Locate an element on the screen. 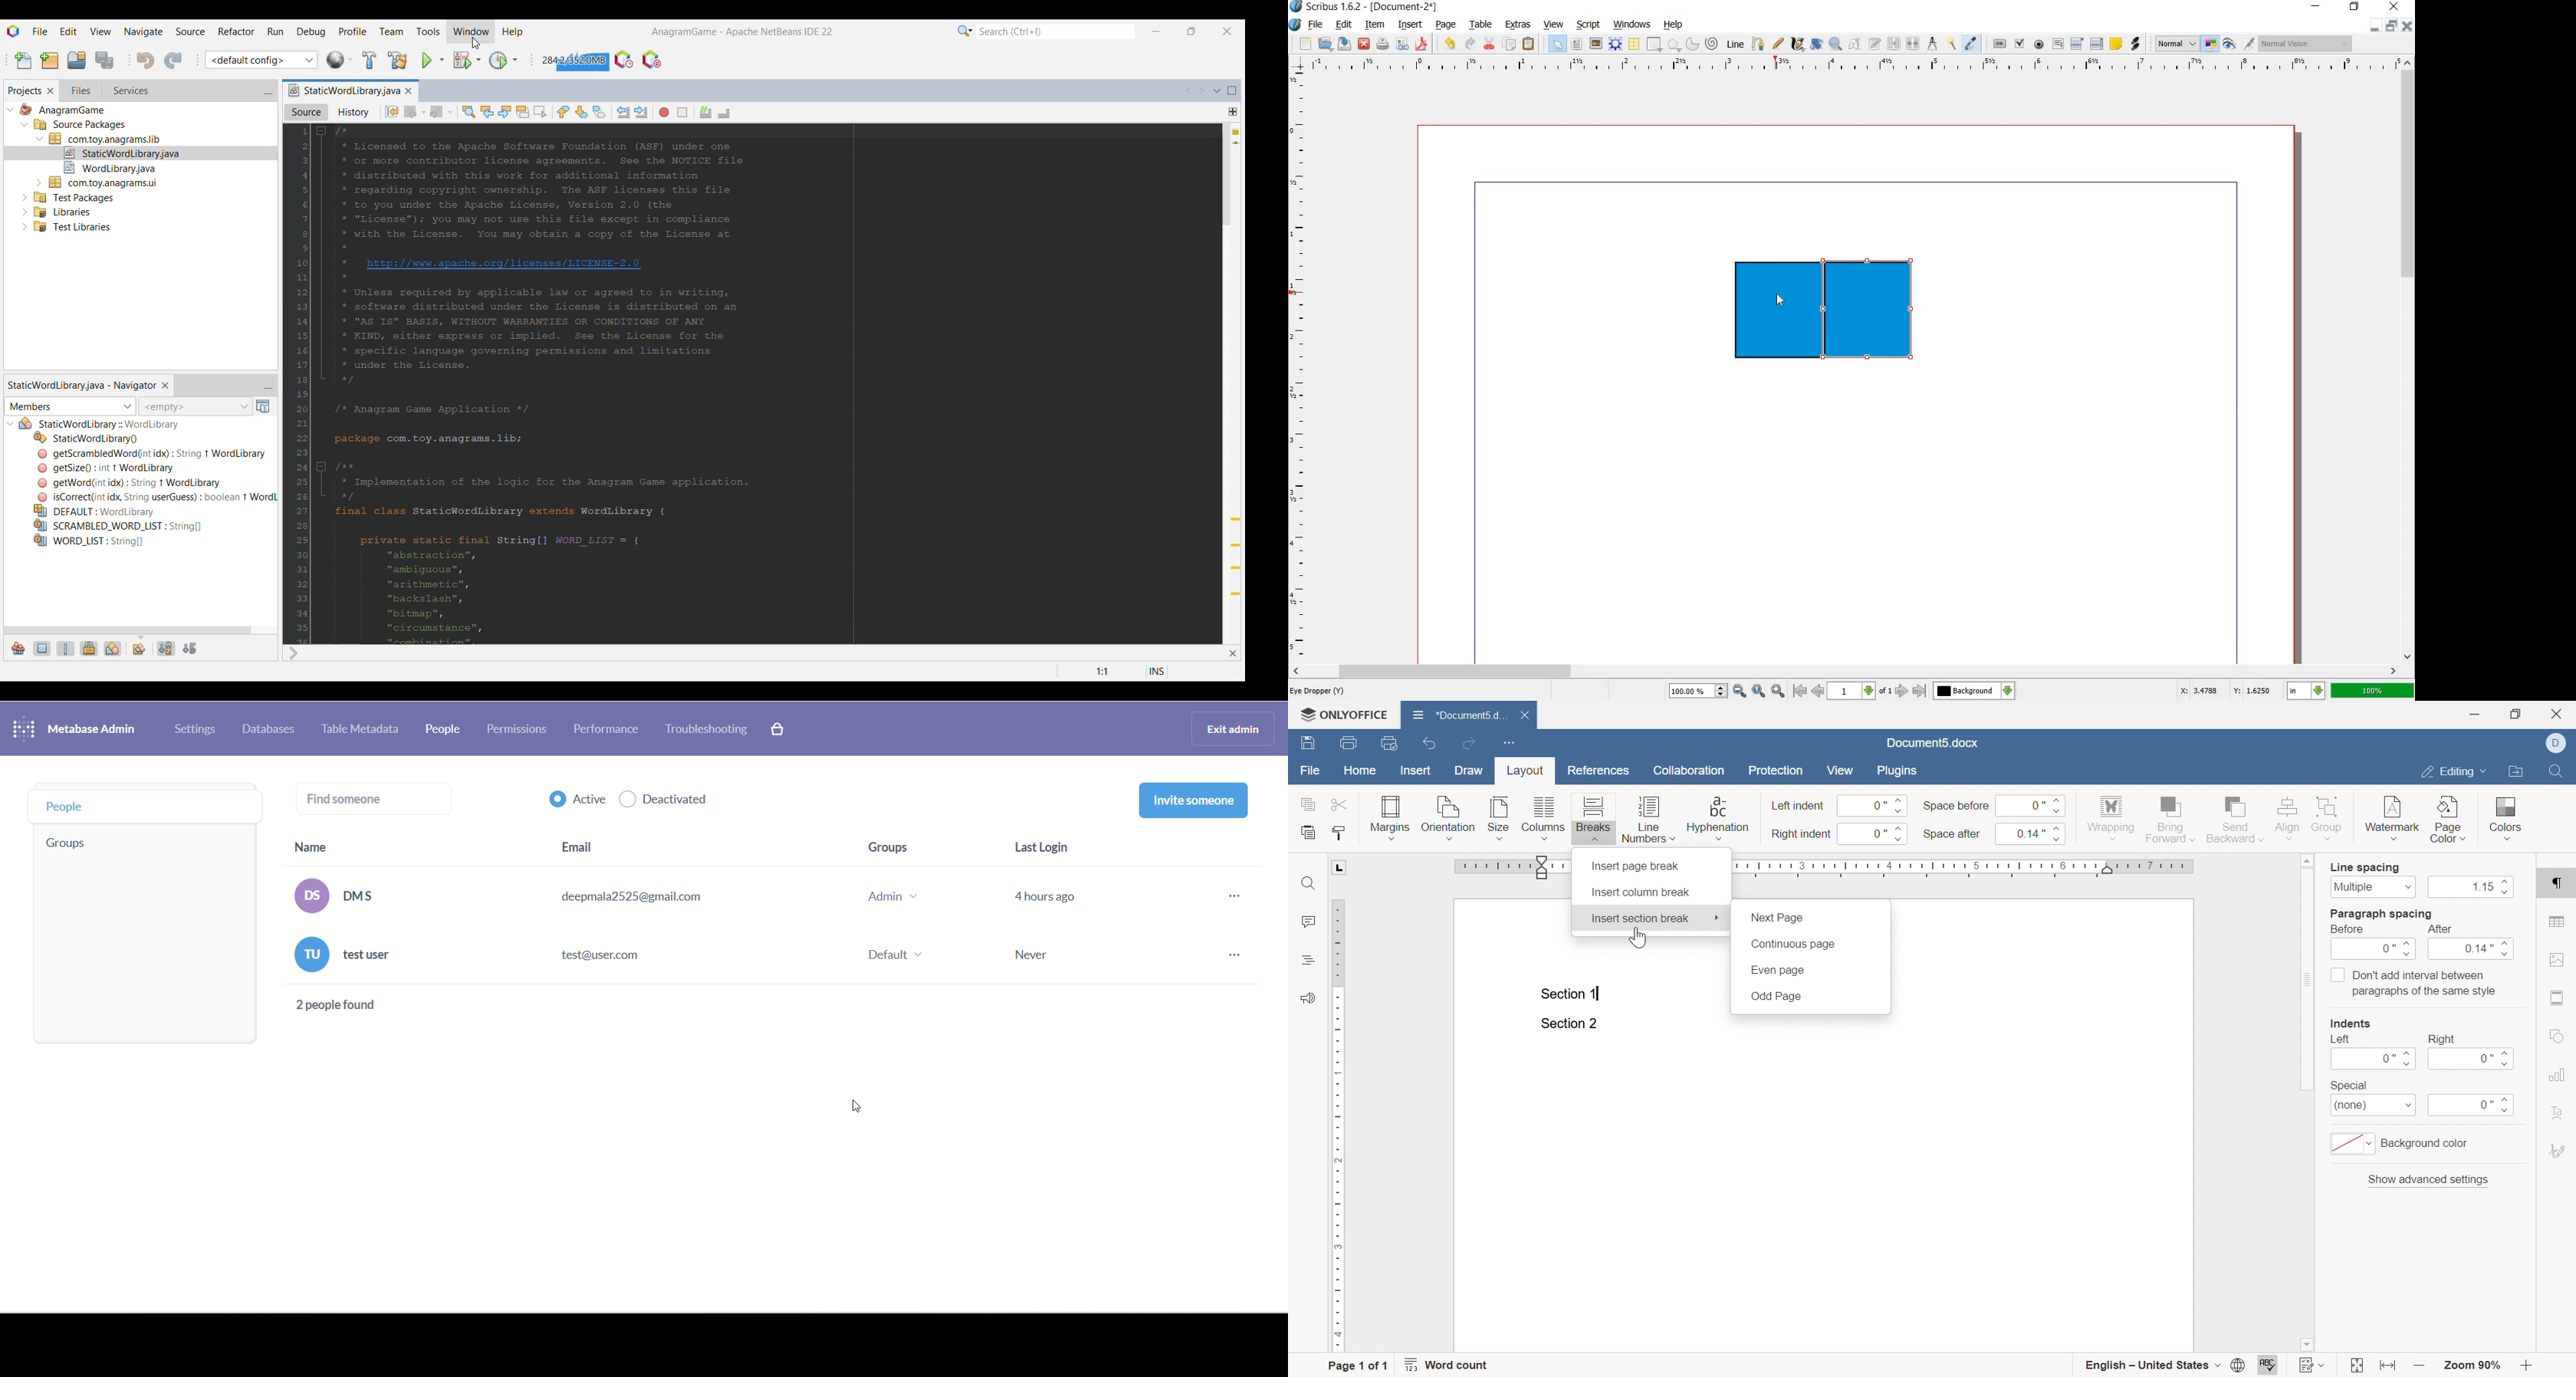  hyphenation is located at coordinates (1717, 817).